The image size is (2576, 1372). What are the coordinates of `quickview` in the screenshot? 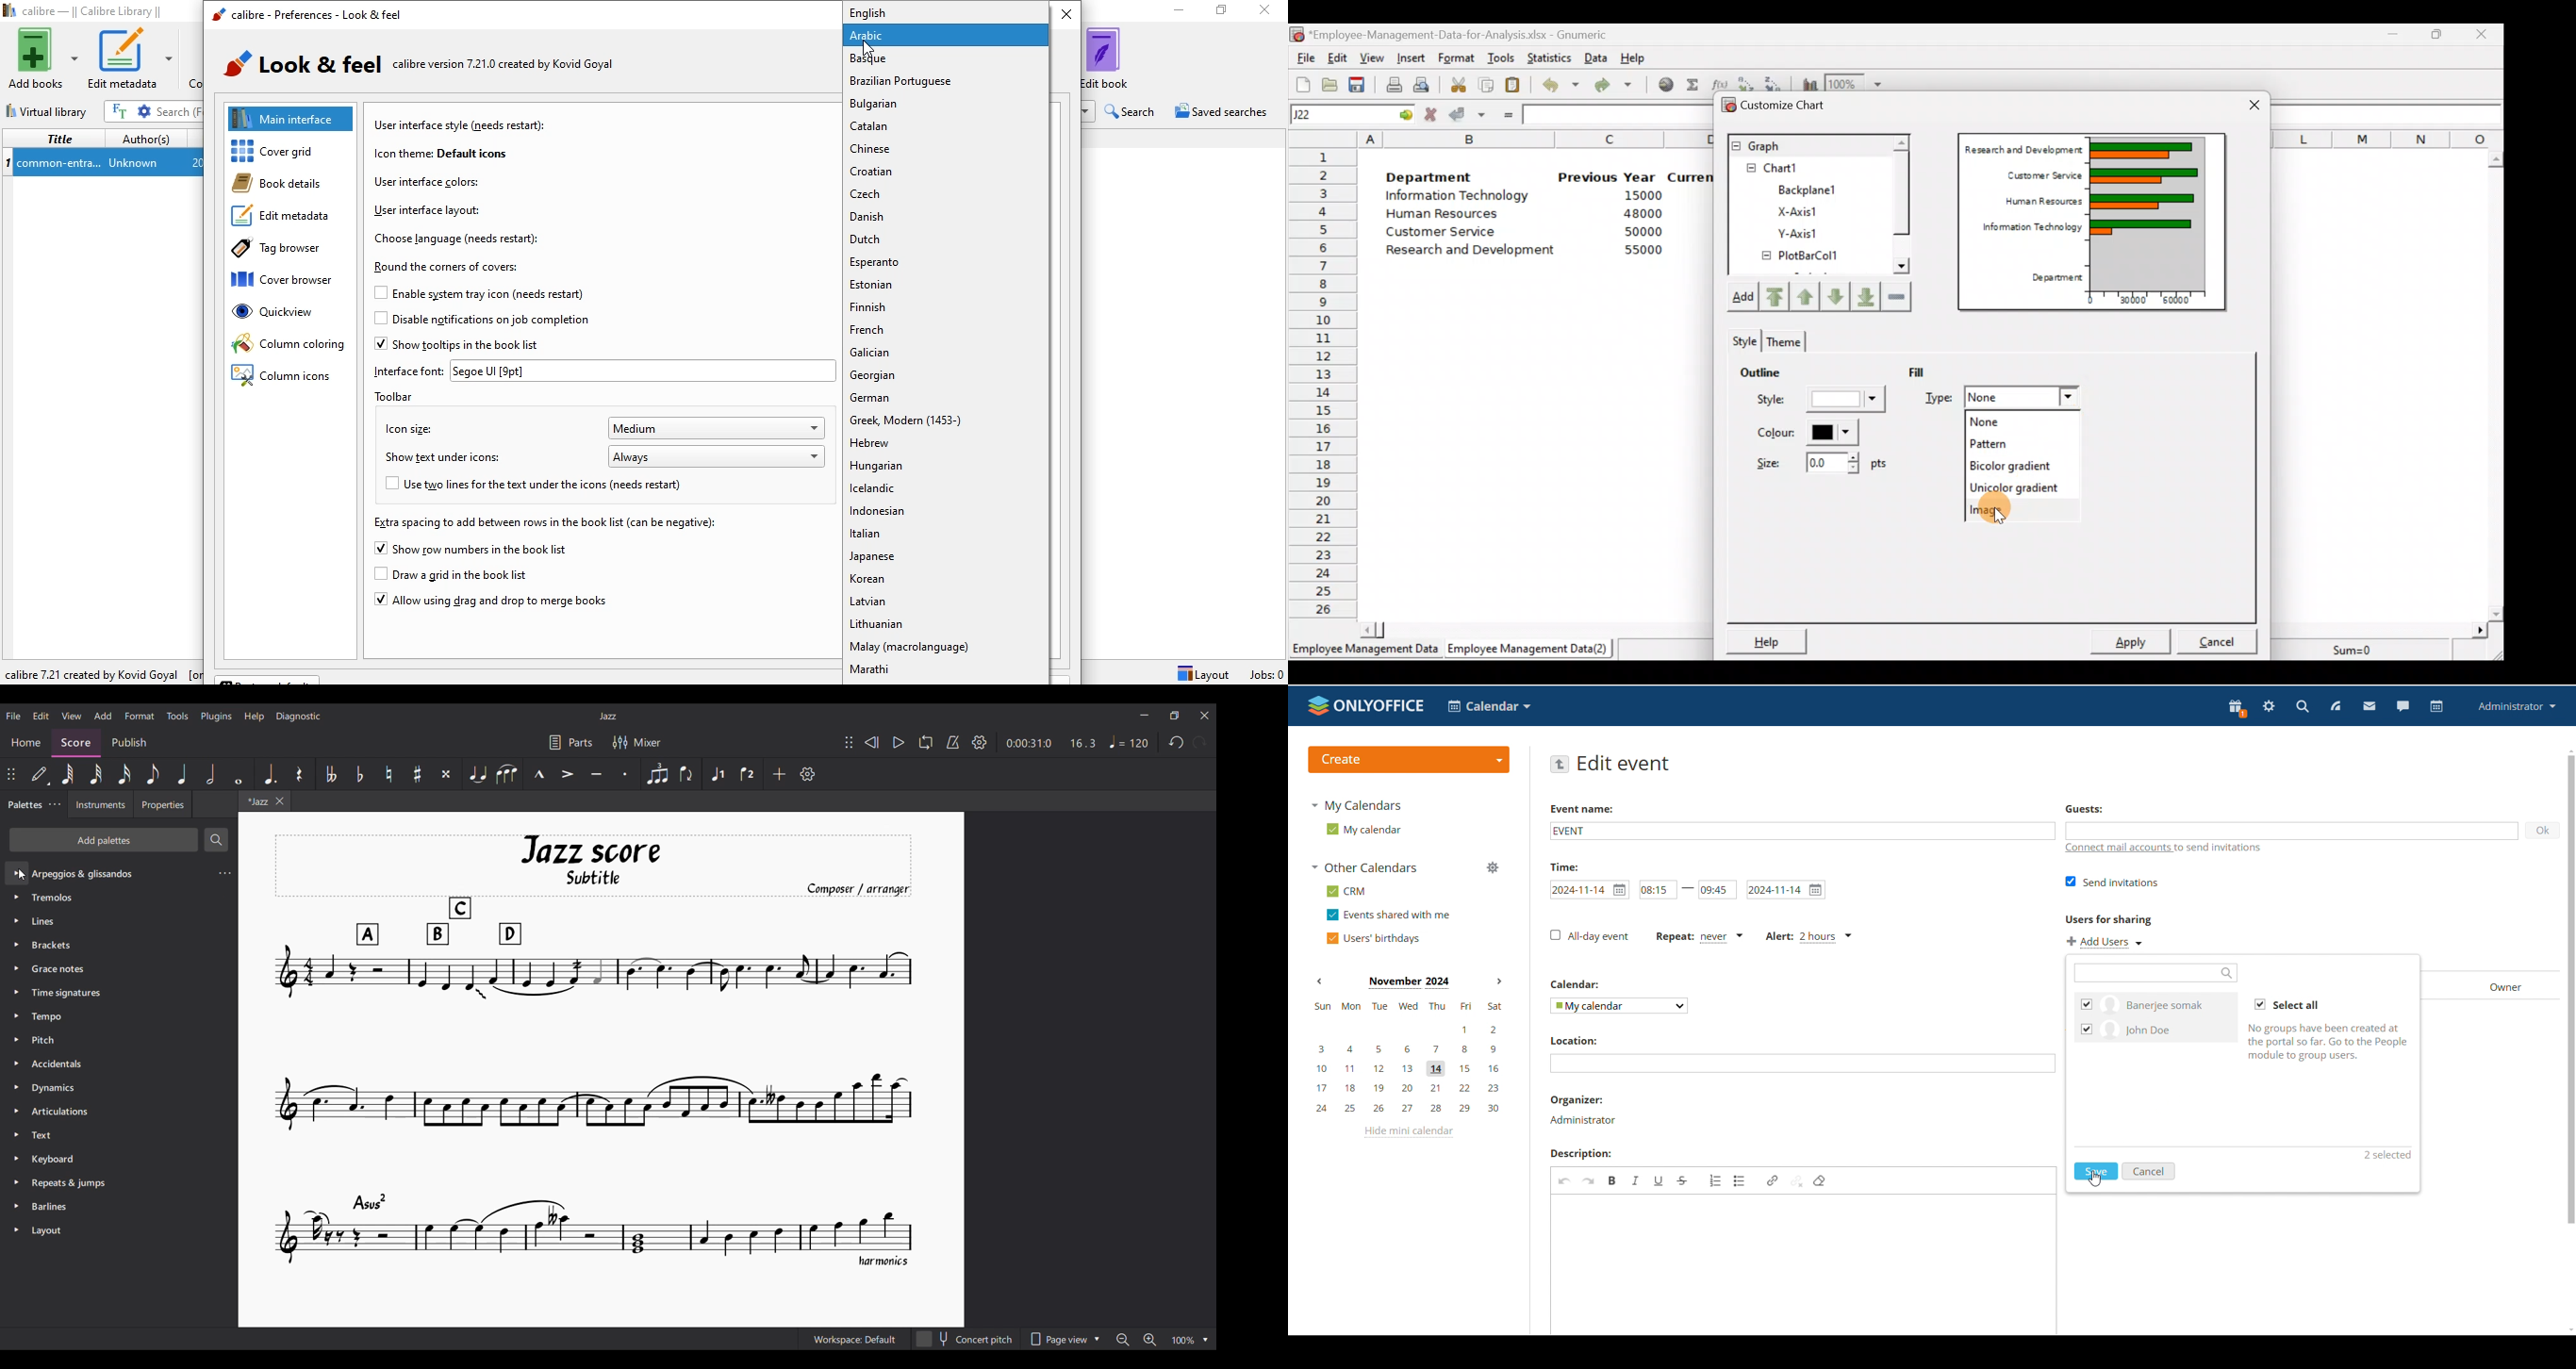 It's located at (292, 317).